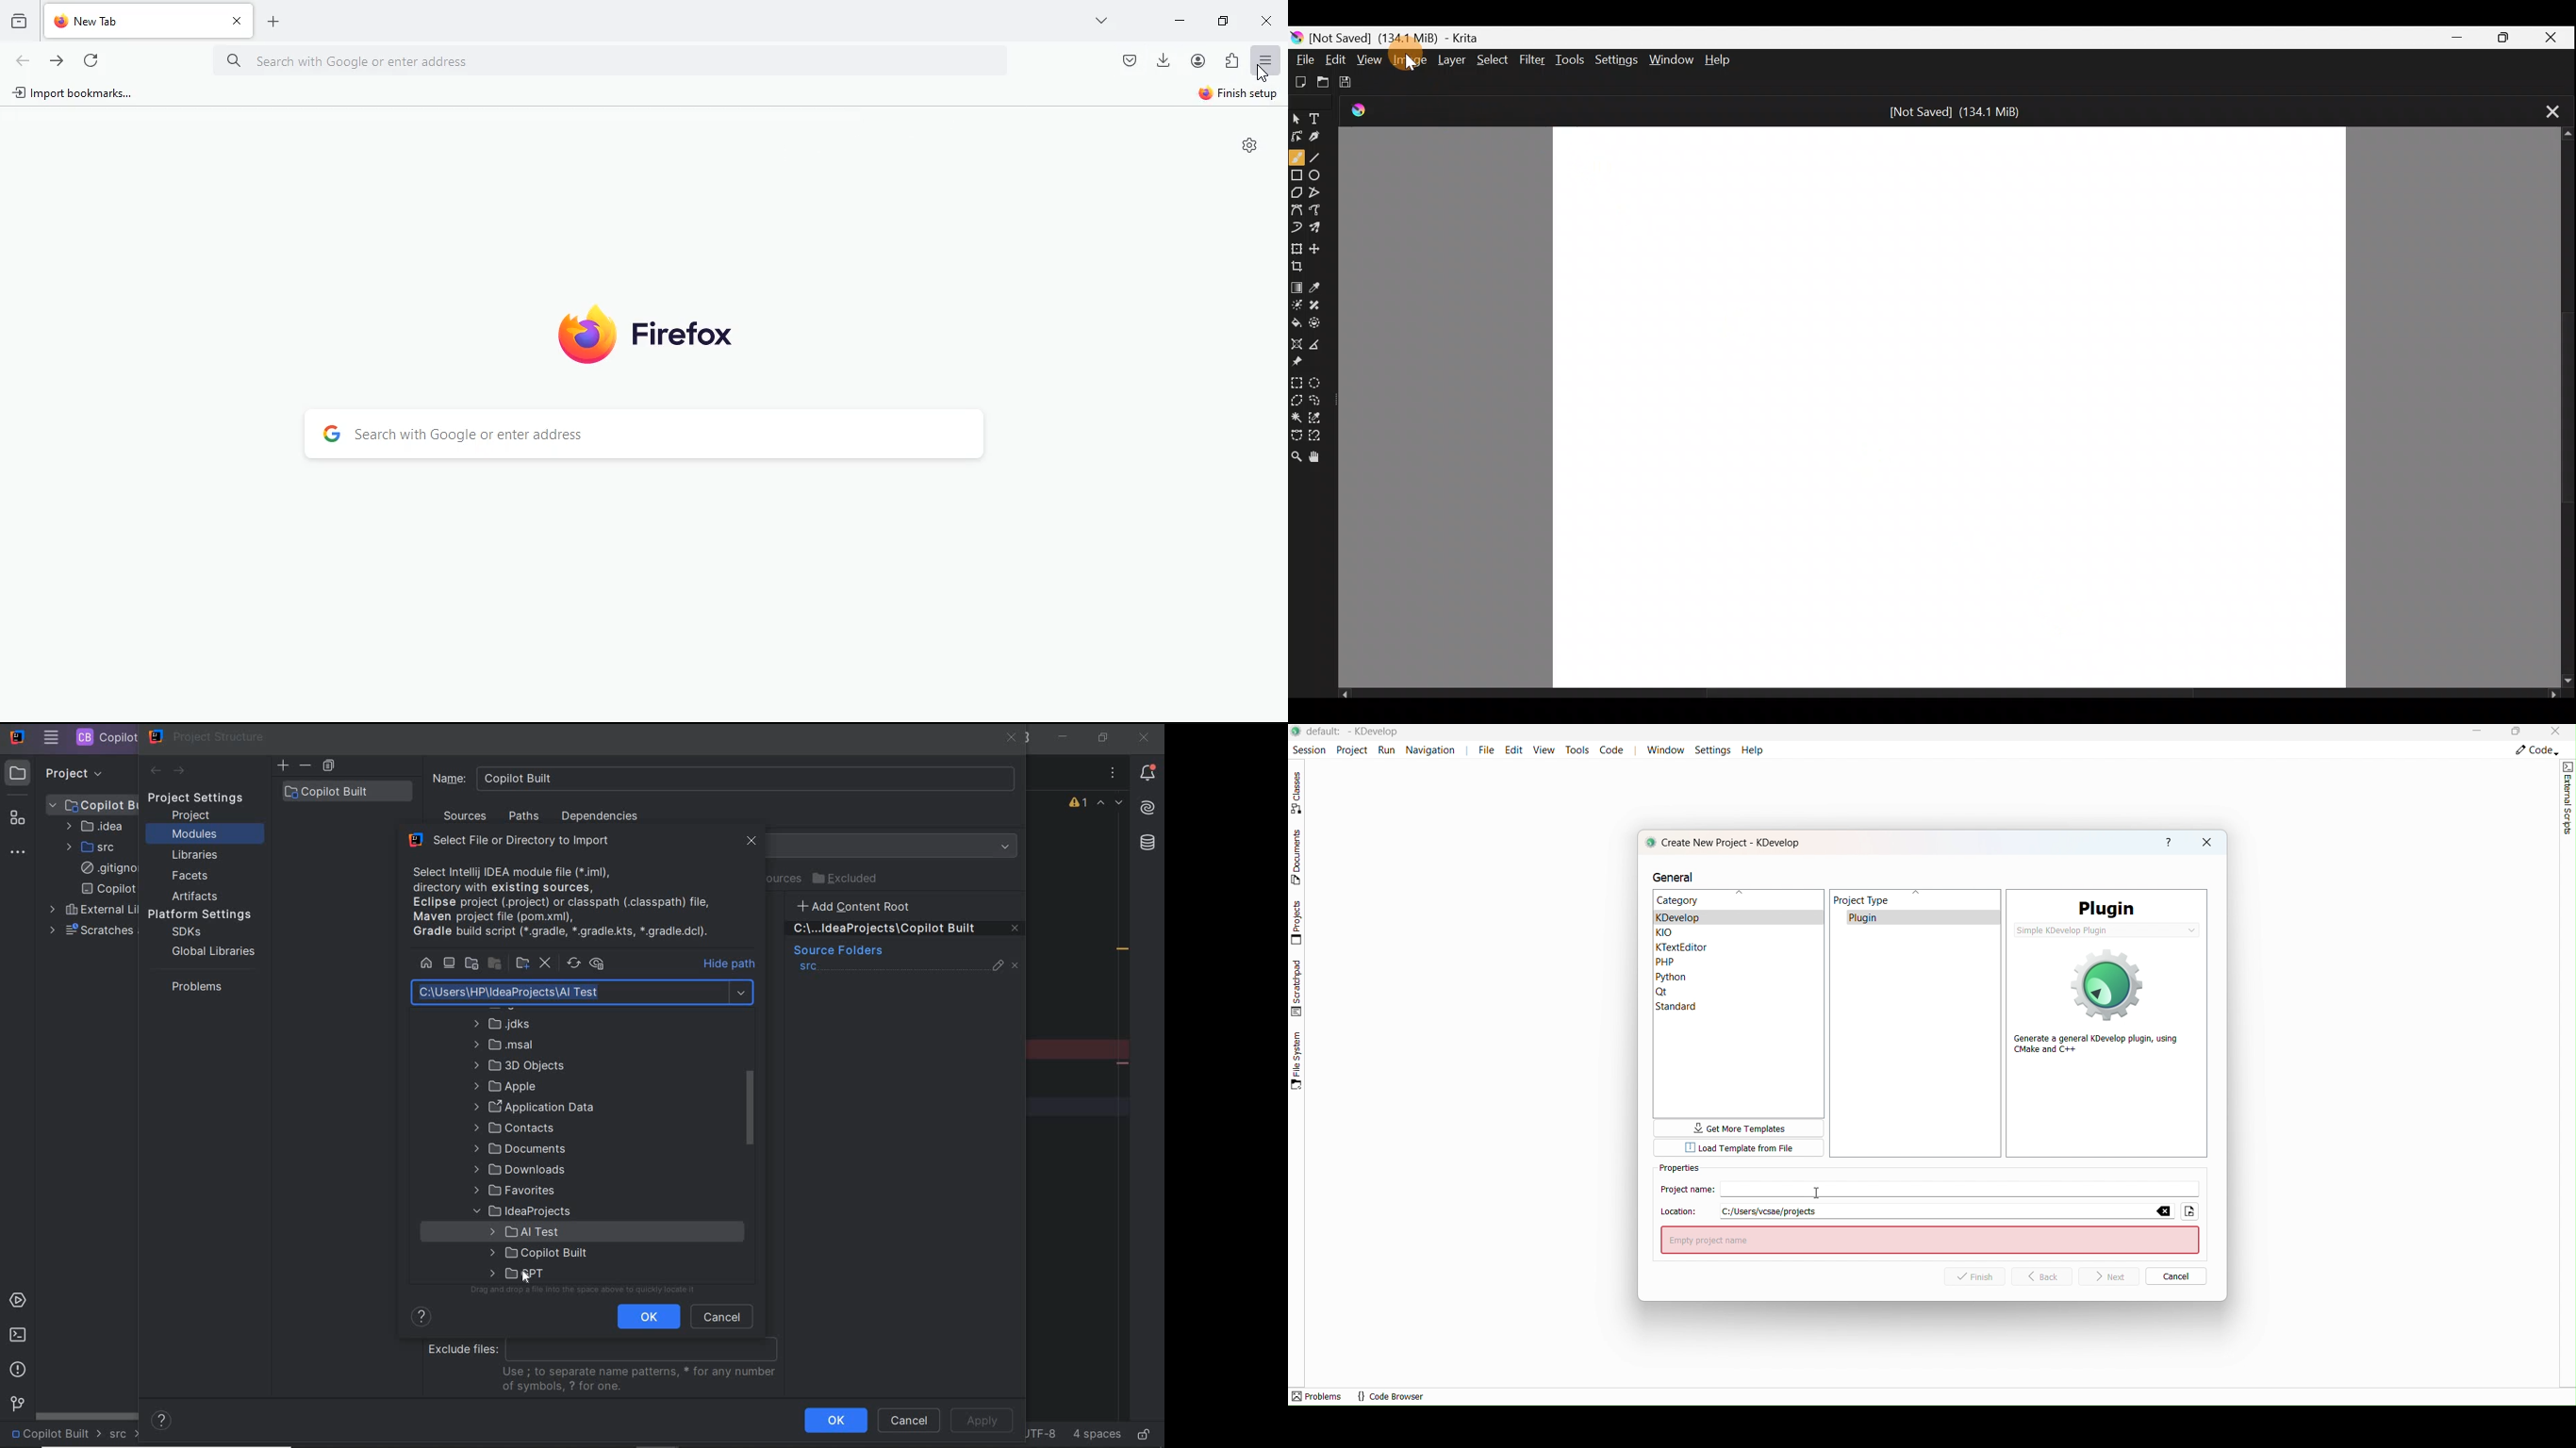 The height and width of the screenshot is (1456, 2576). Describe the element at coordinates (1319, 208) in the screenshot. I see `Freehand path tool` at that location.